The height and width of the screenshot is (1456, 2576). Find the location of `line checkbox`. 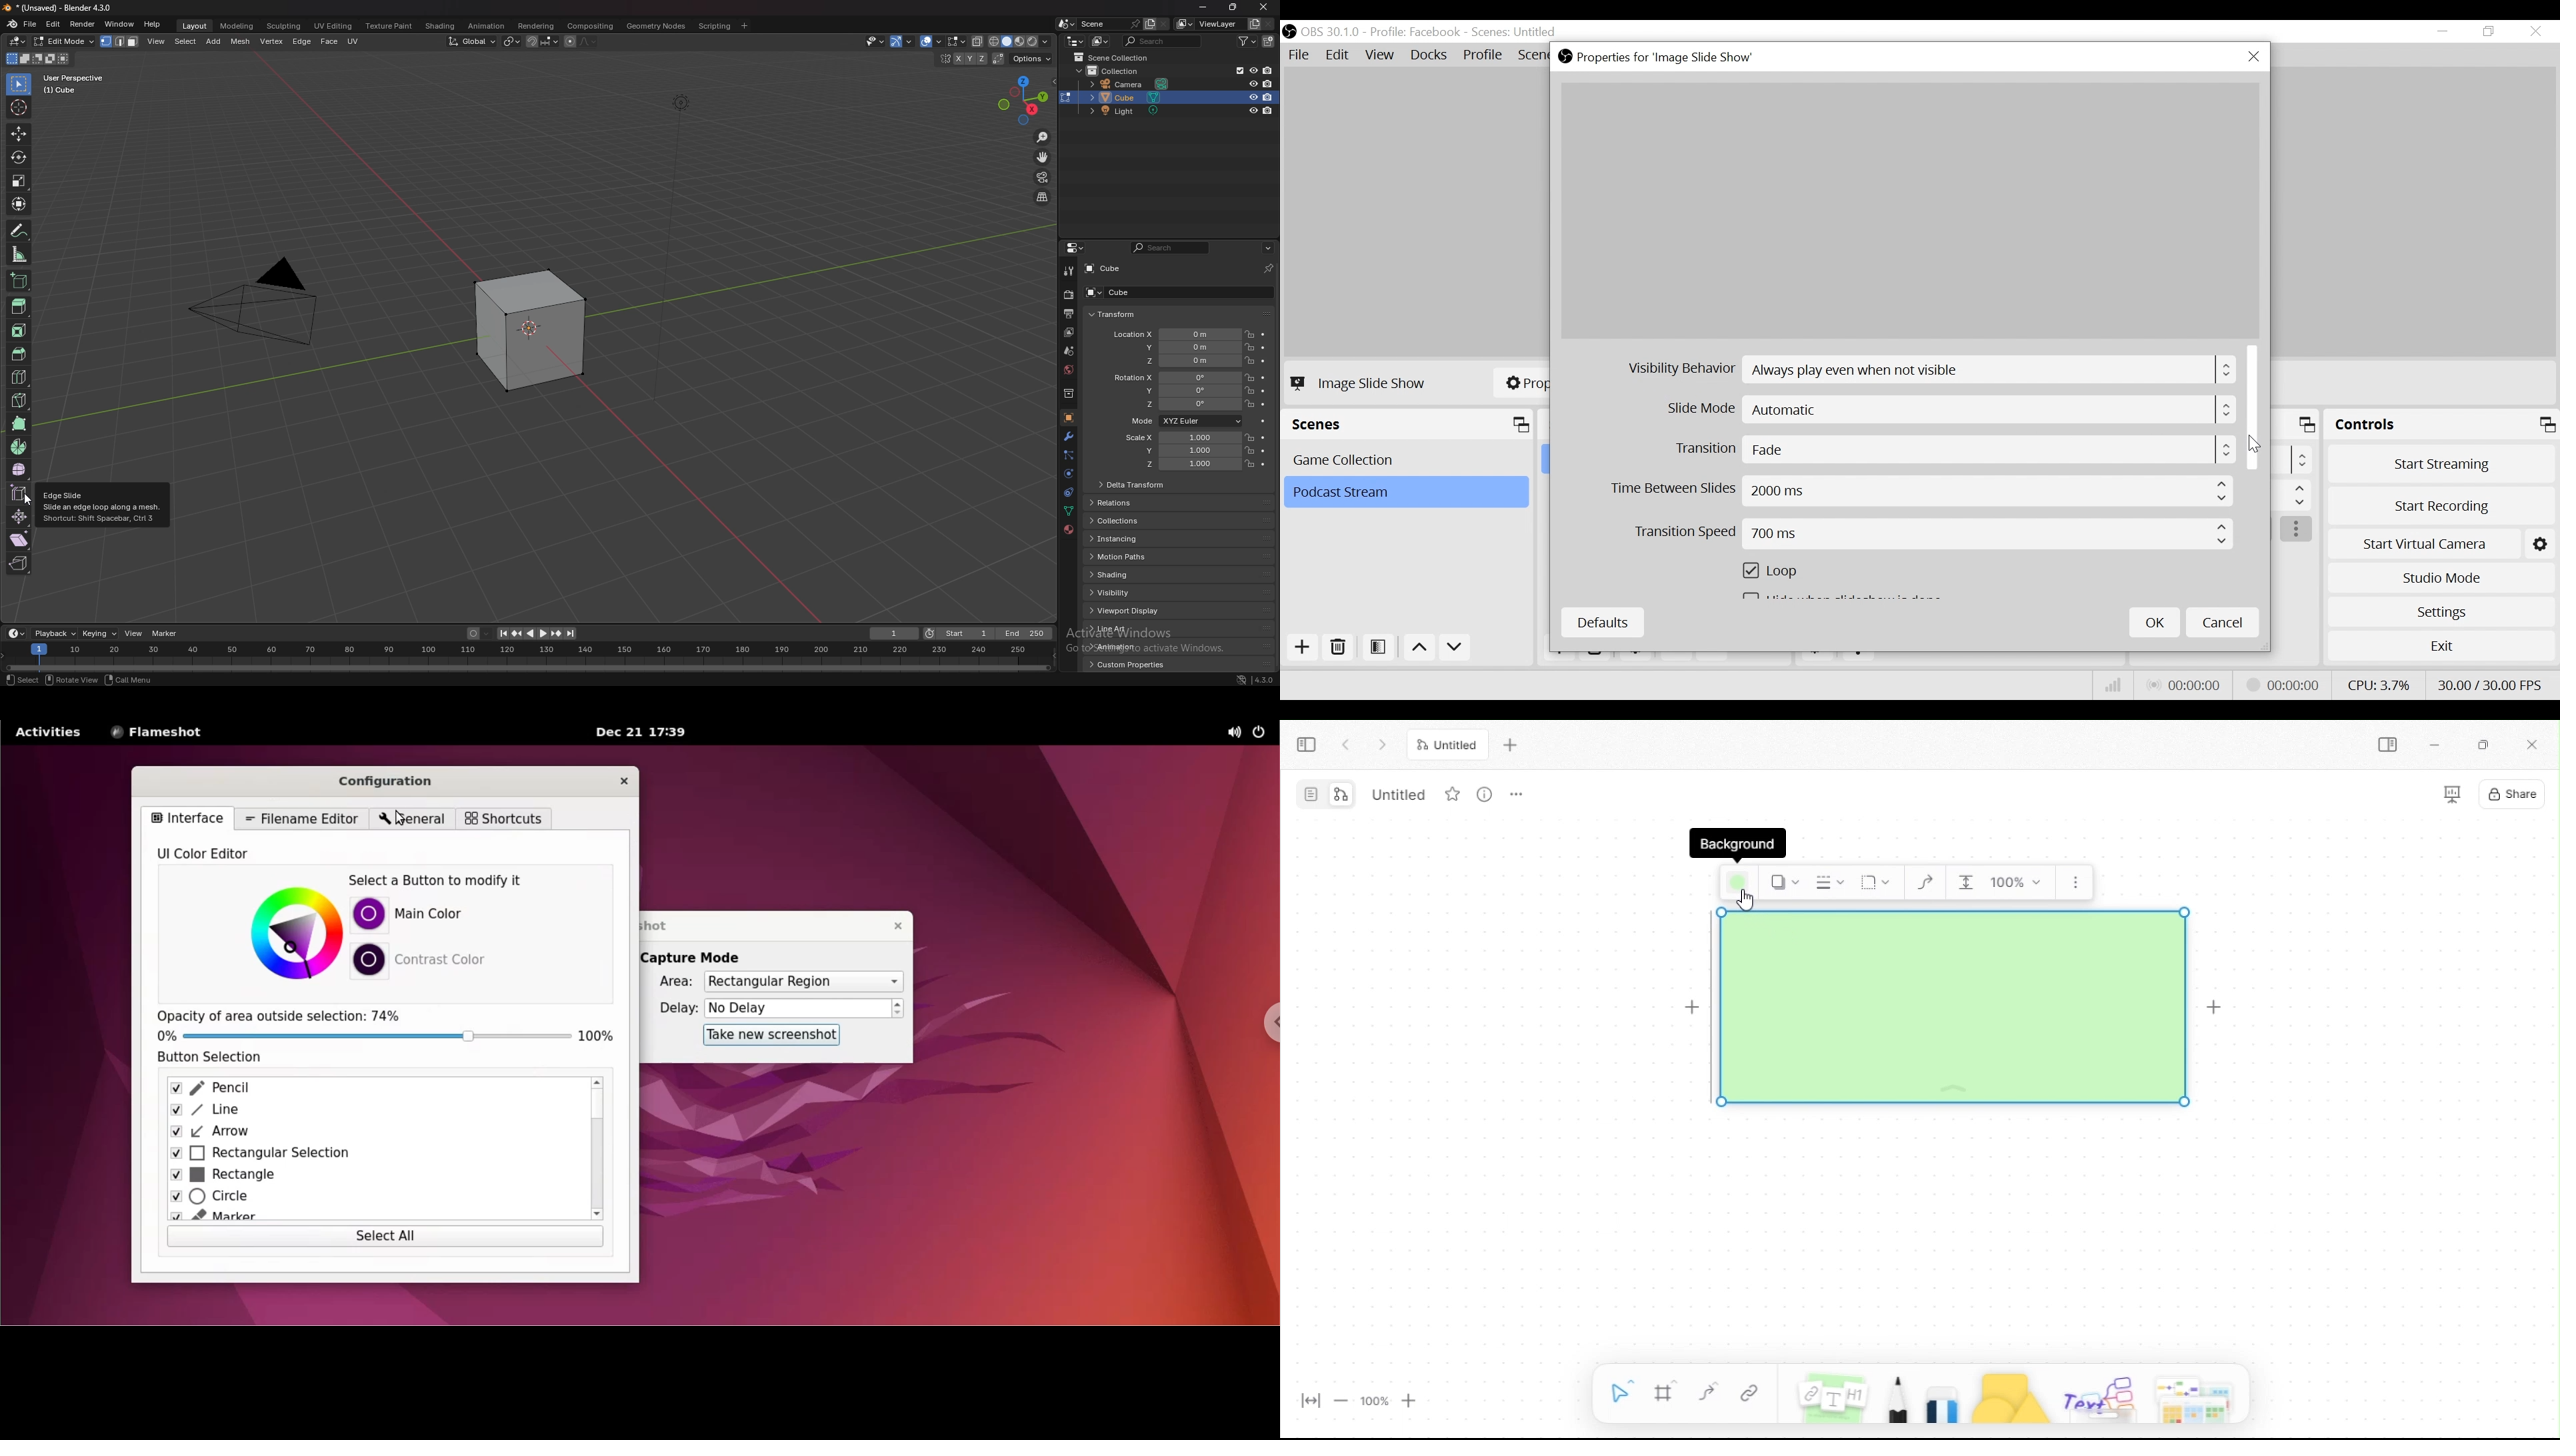

line checkbox is located at coordinates (375, 1111).